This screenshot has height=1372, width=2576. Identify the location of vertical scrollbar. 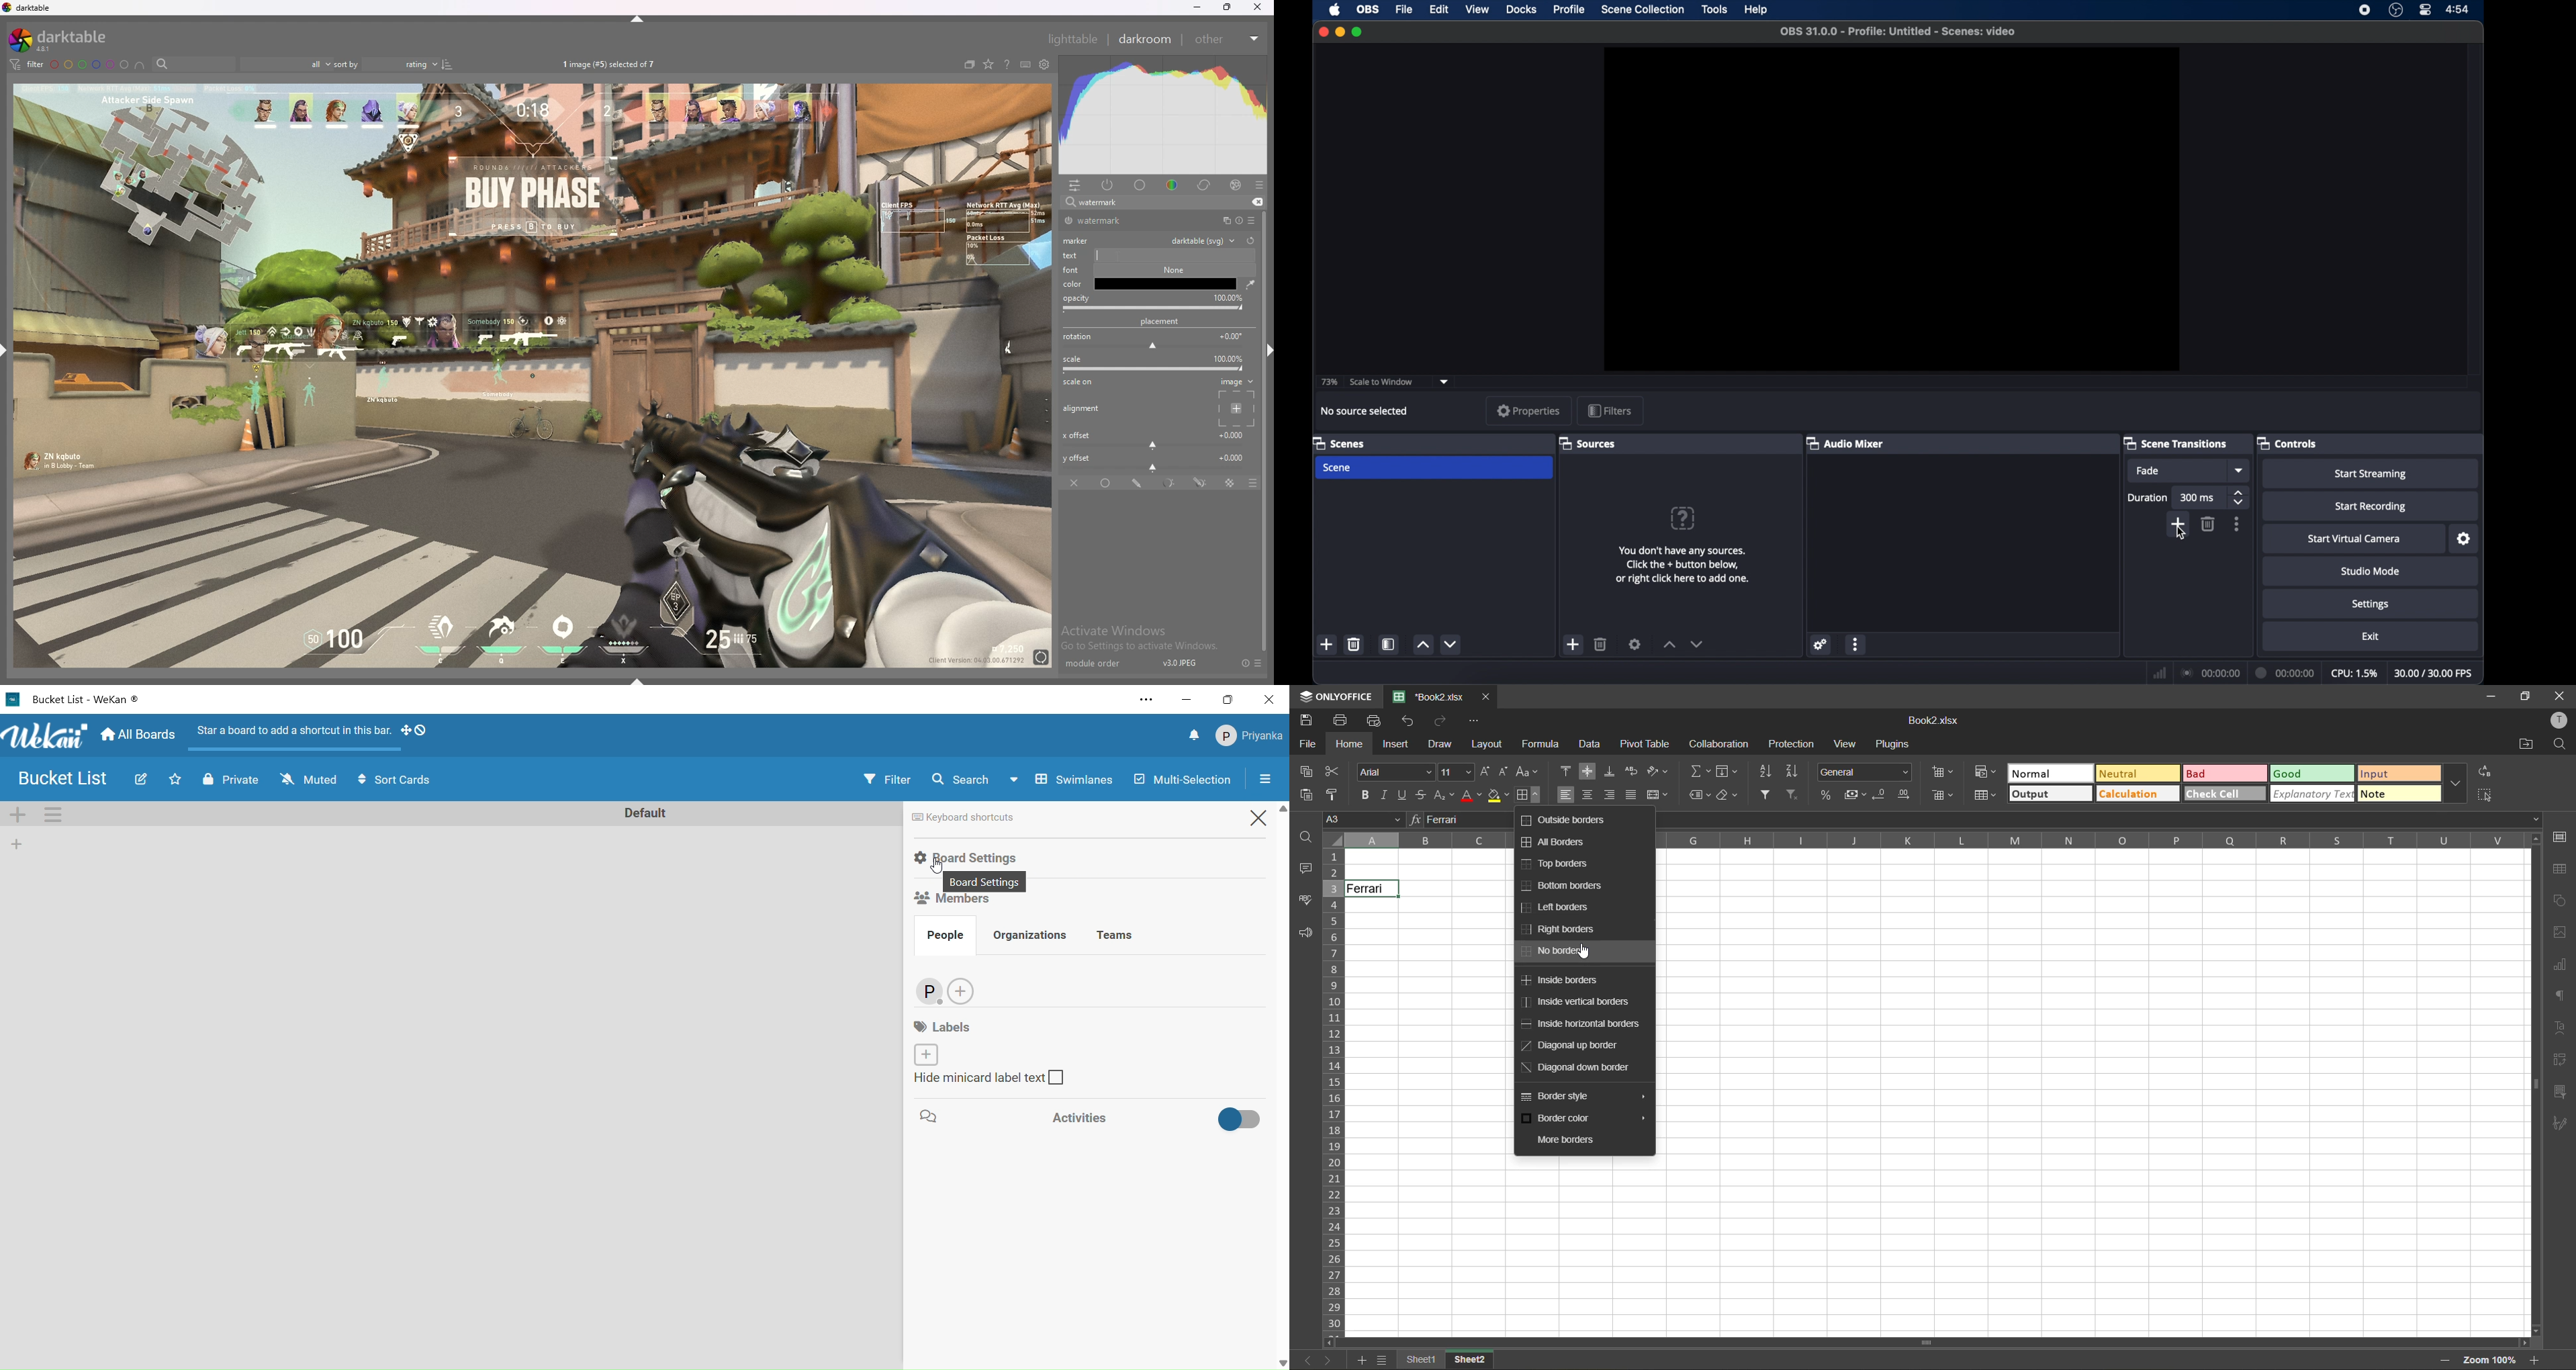
(2534, 1084).